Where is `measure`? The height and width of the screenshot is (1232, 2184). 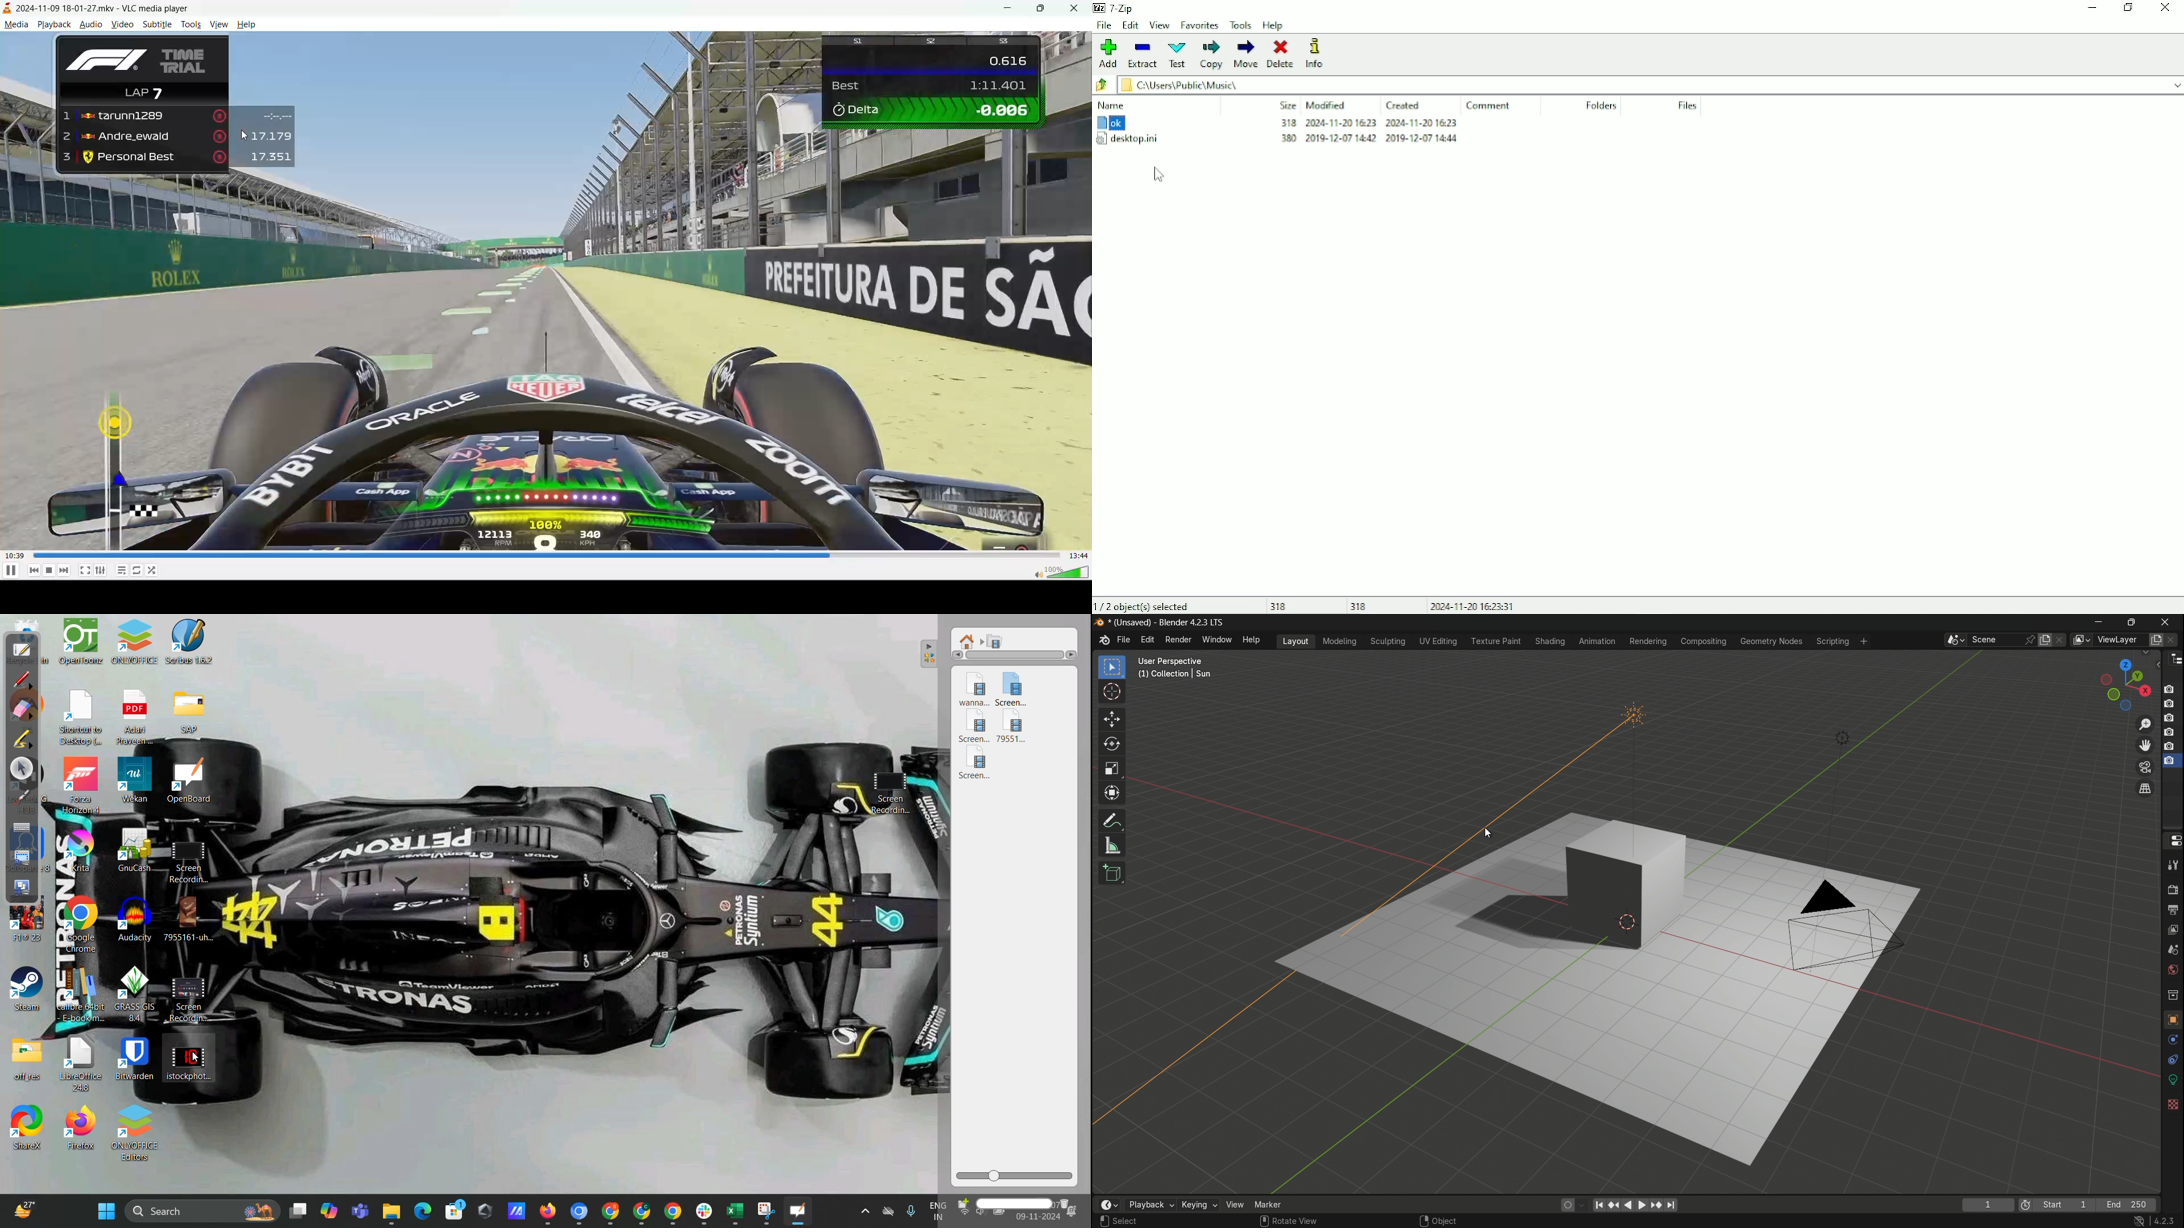 measure is located at coordinates (1114, 847).